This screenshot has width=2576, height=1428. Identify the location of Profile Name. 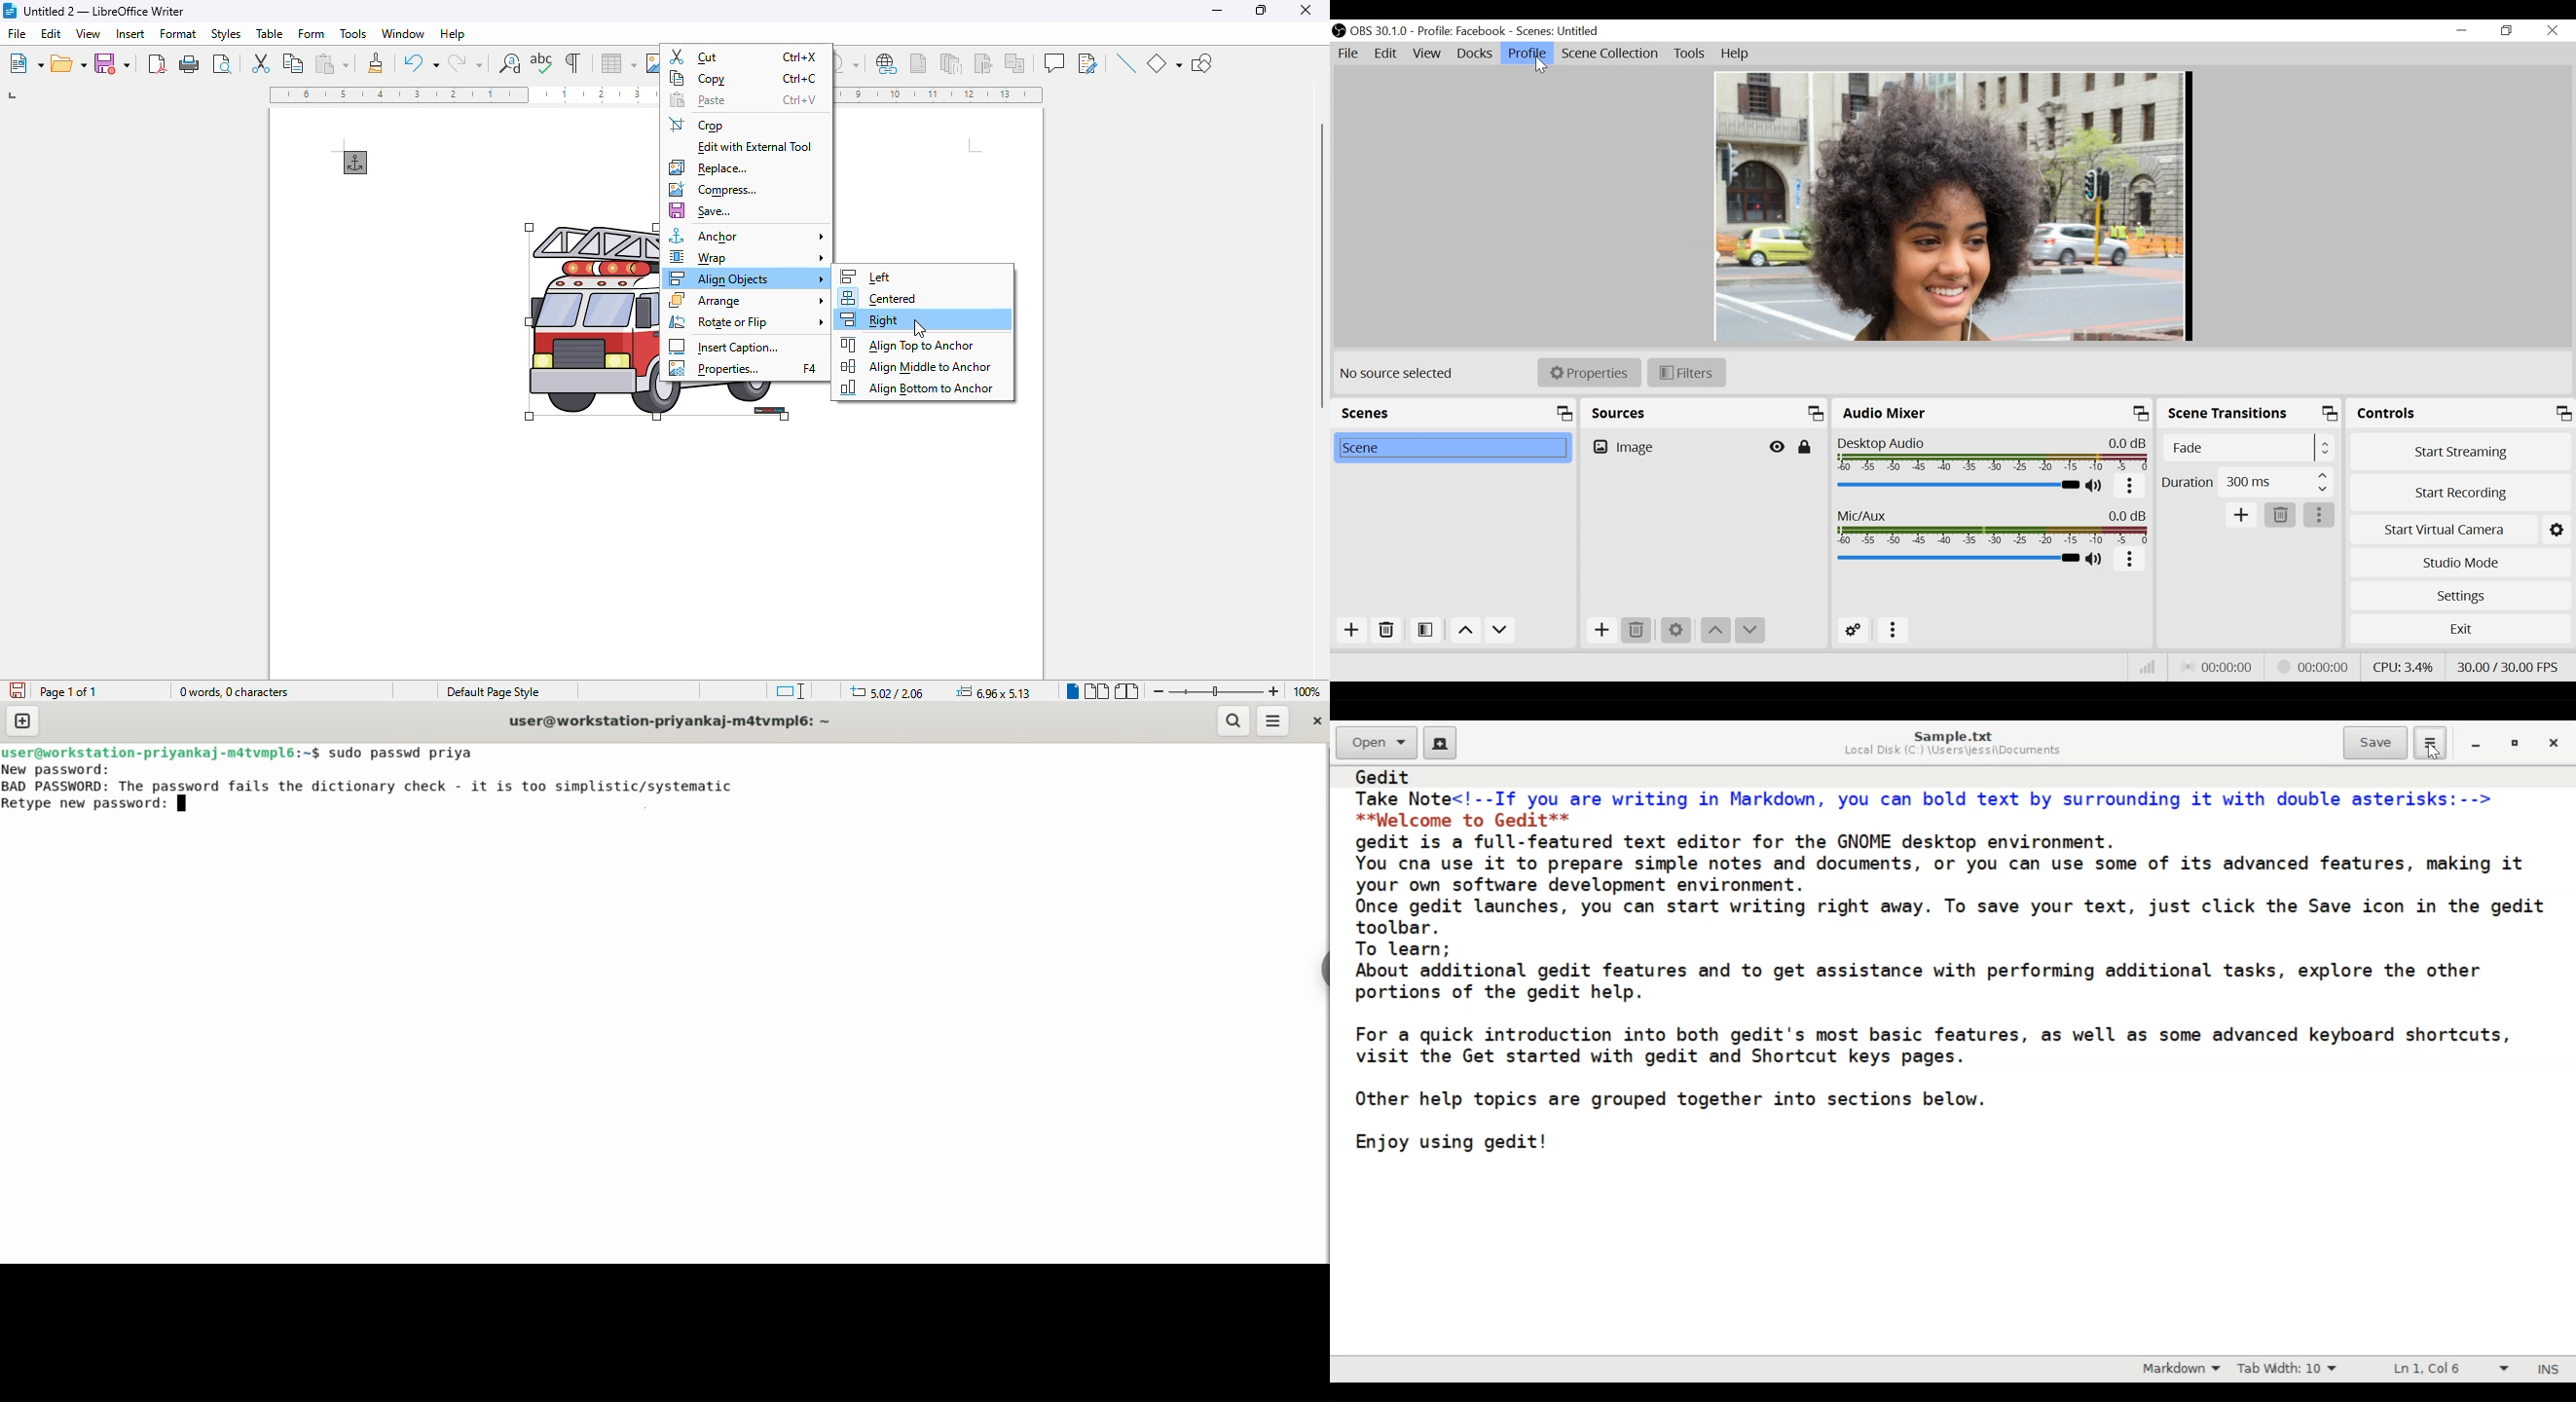
(1461, 32).